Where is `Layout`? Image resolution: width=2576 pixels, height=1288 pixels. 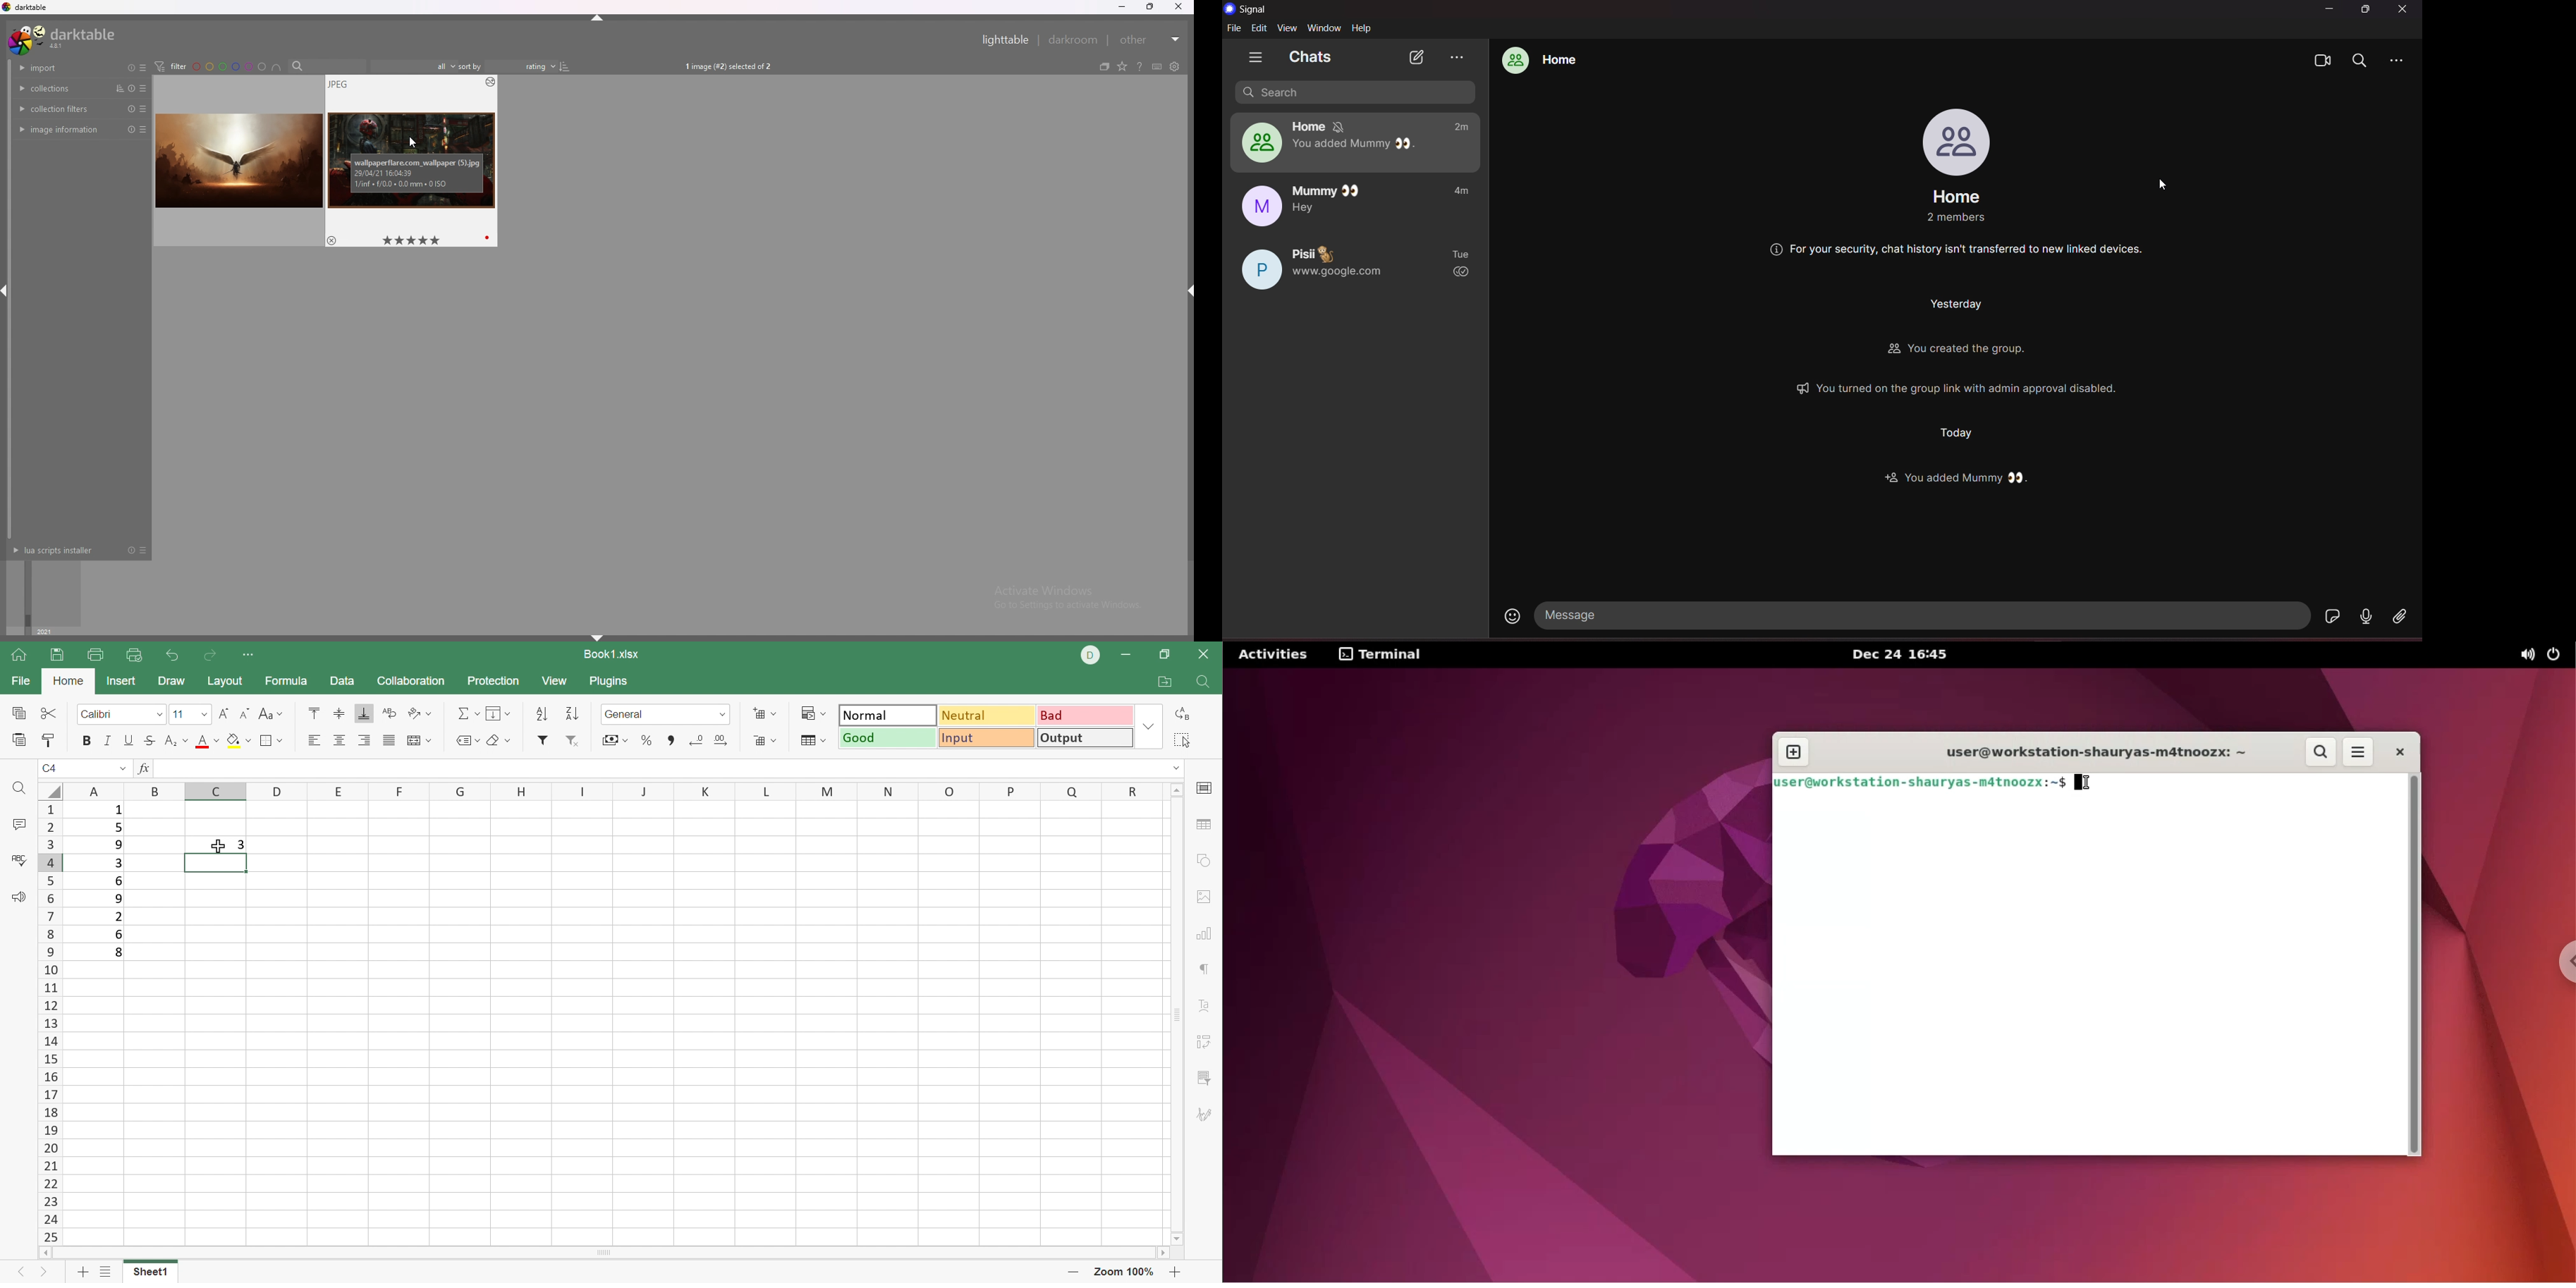
Layout is located at coordinates (225, 680).